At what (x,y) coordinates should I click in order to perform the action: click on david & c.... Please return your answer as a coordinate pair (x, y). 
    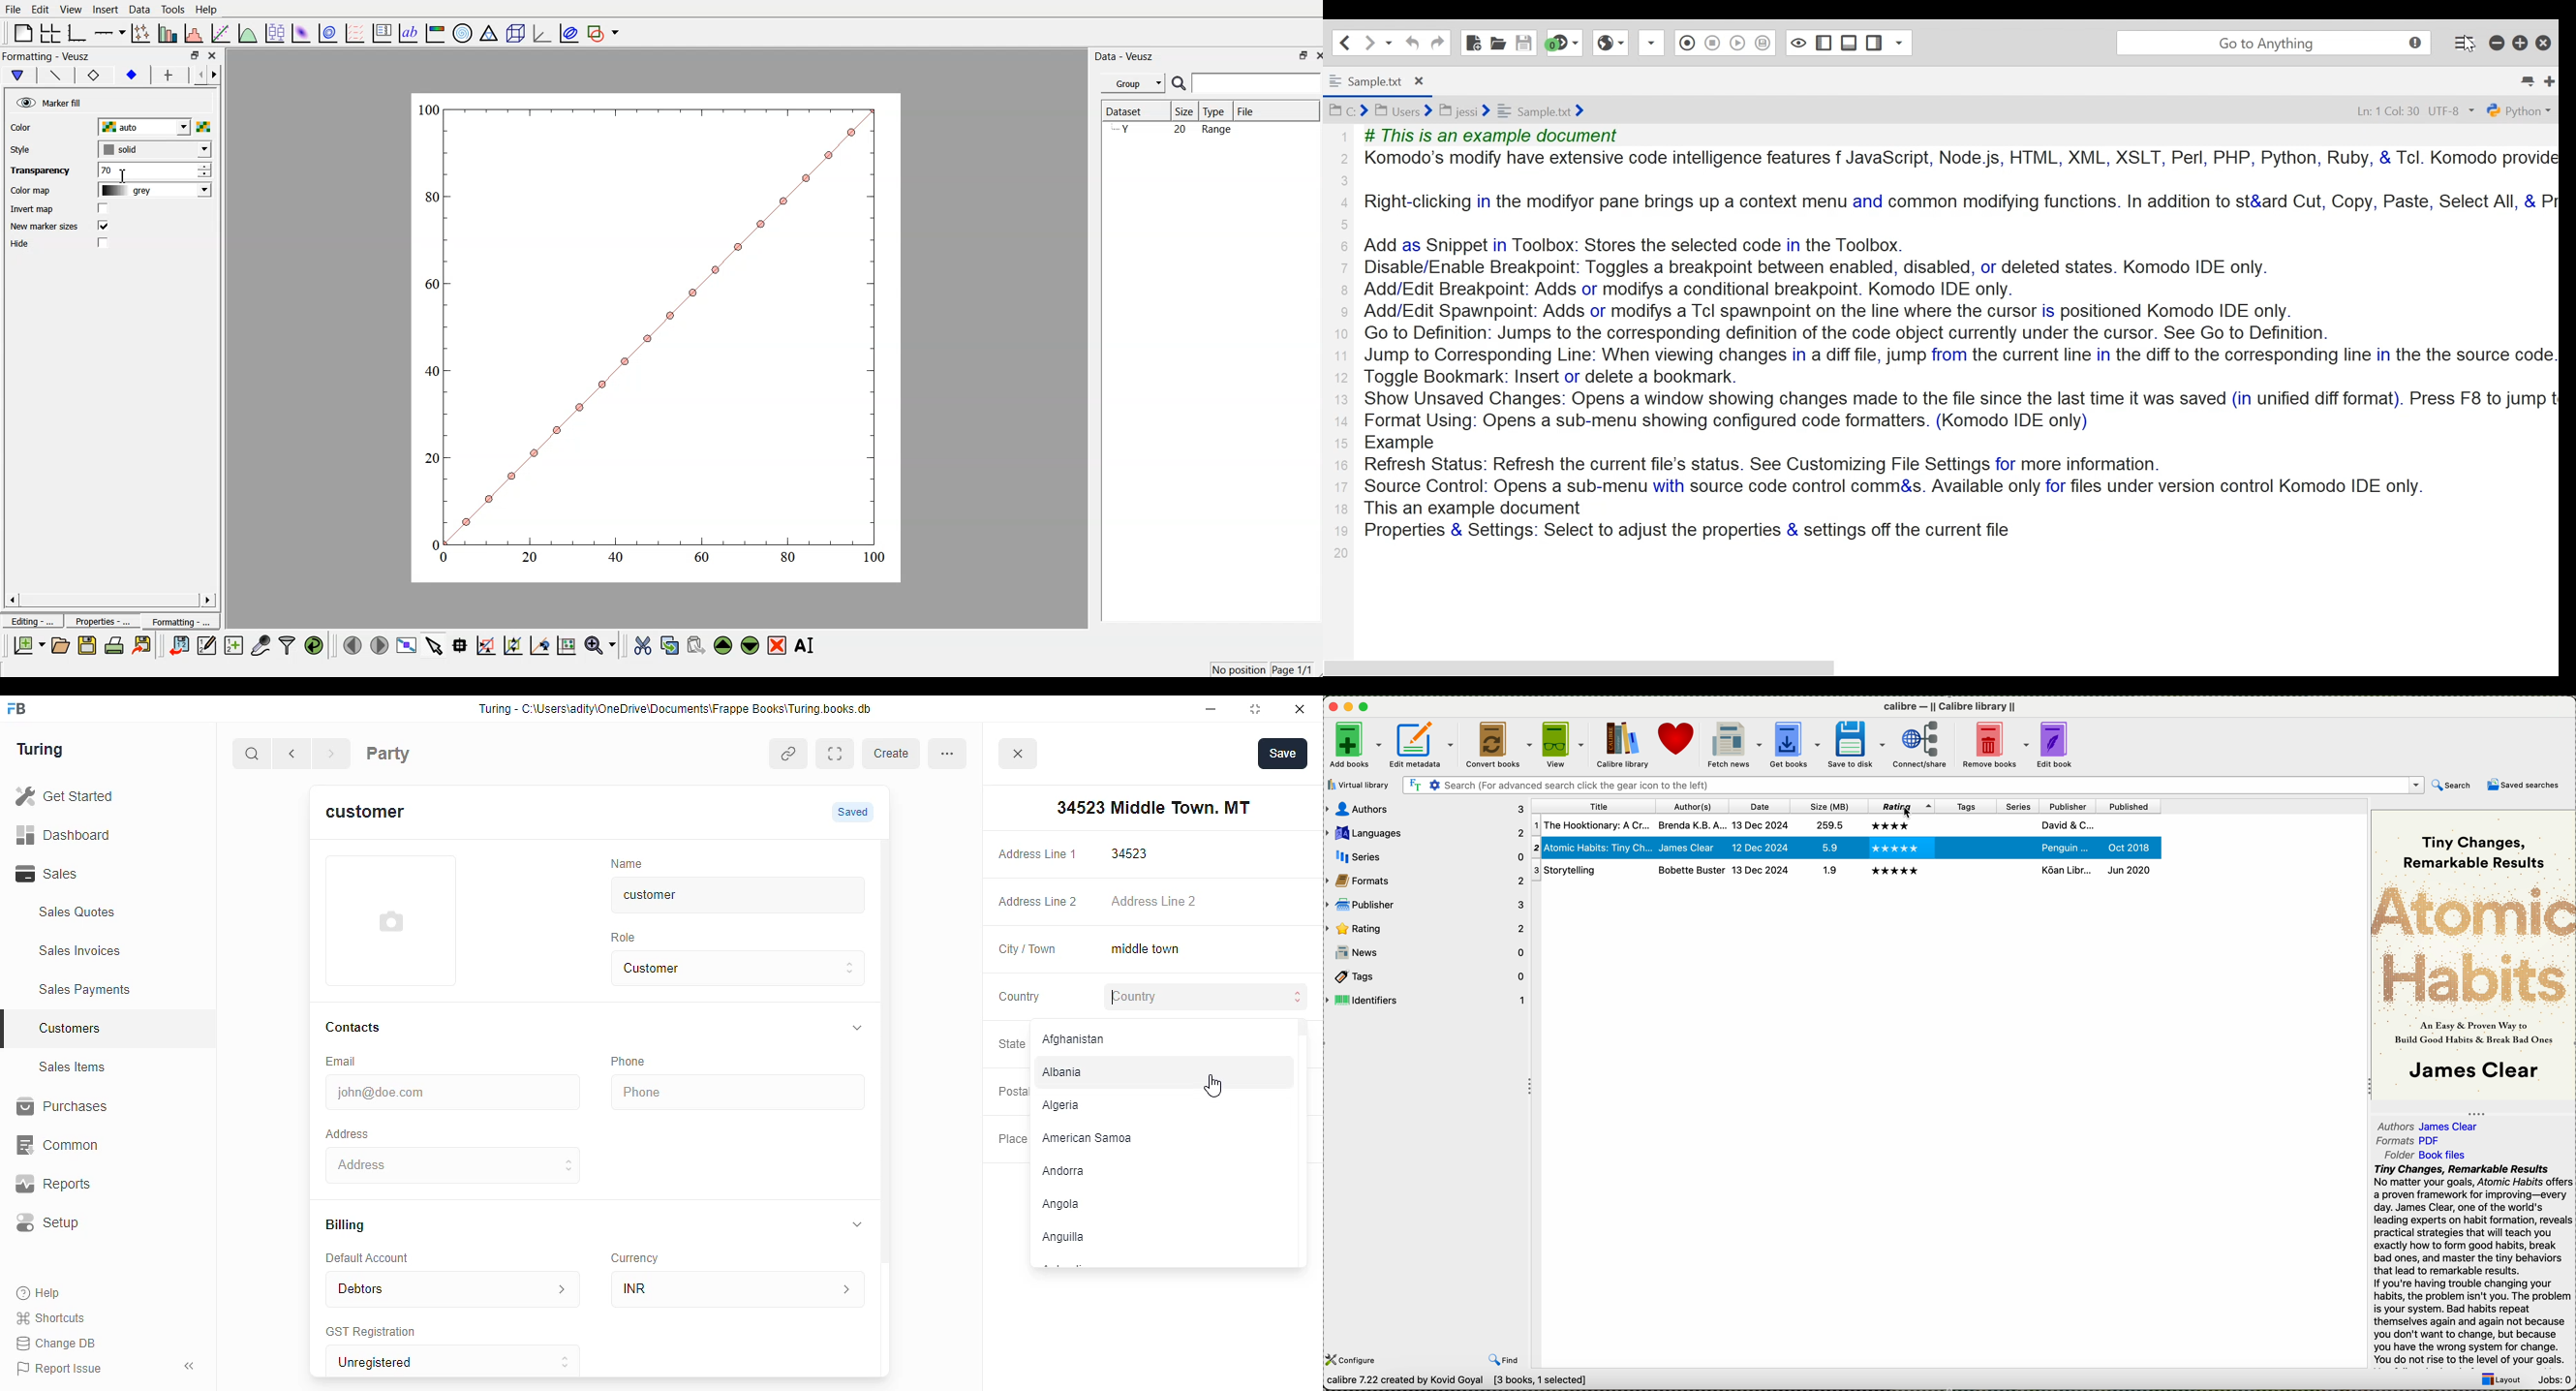
    Looking at the image, I should click on (2068, 846).